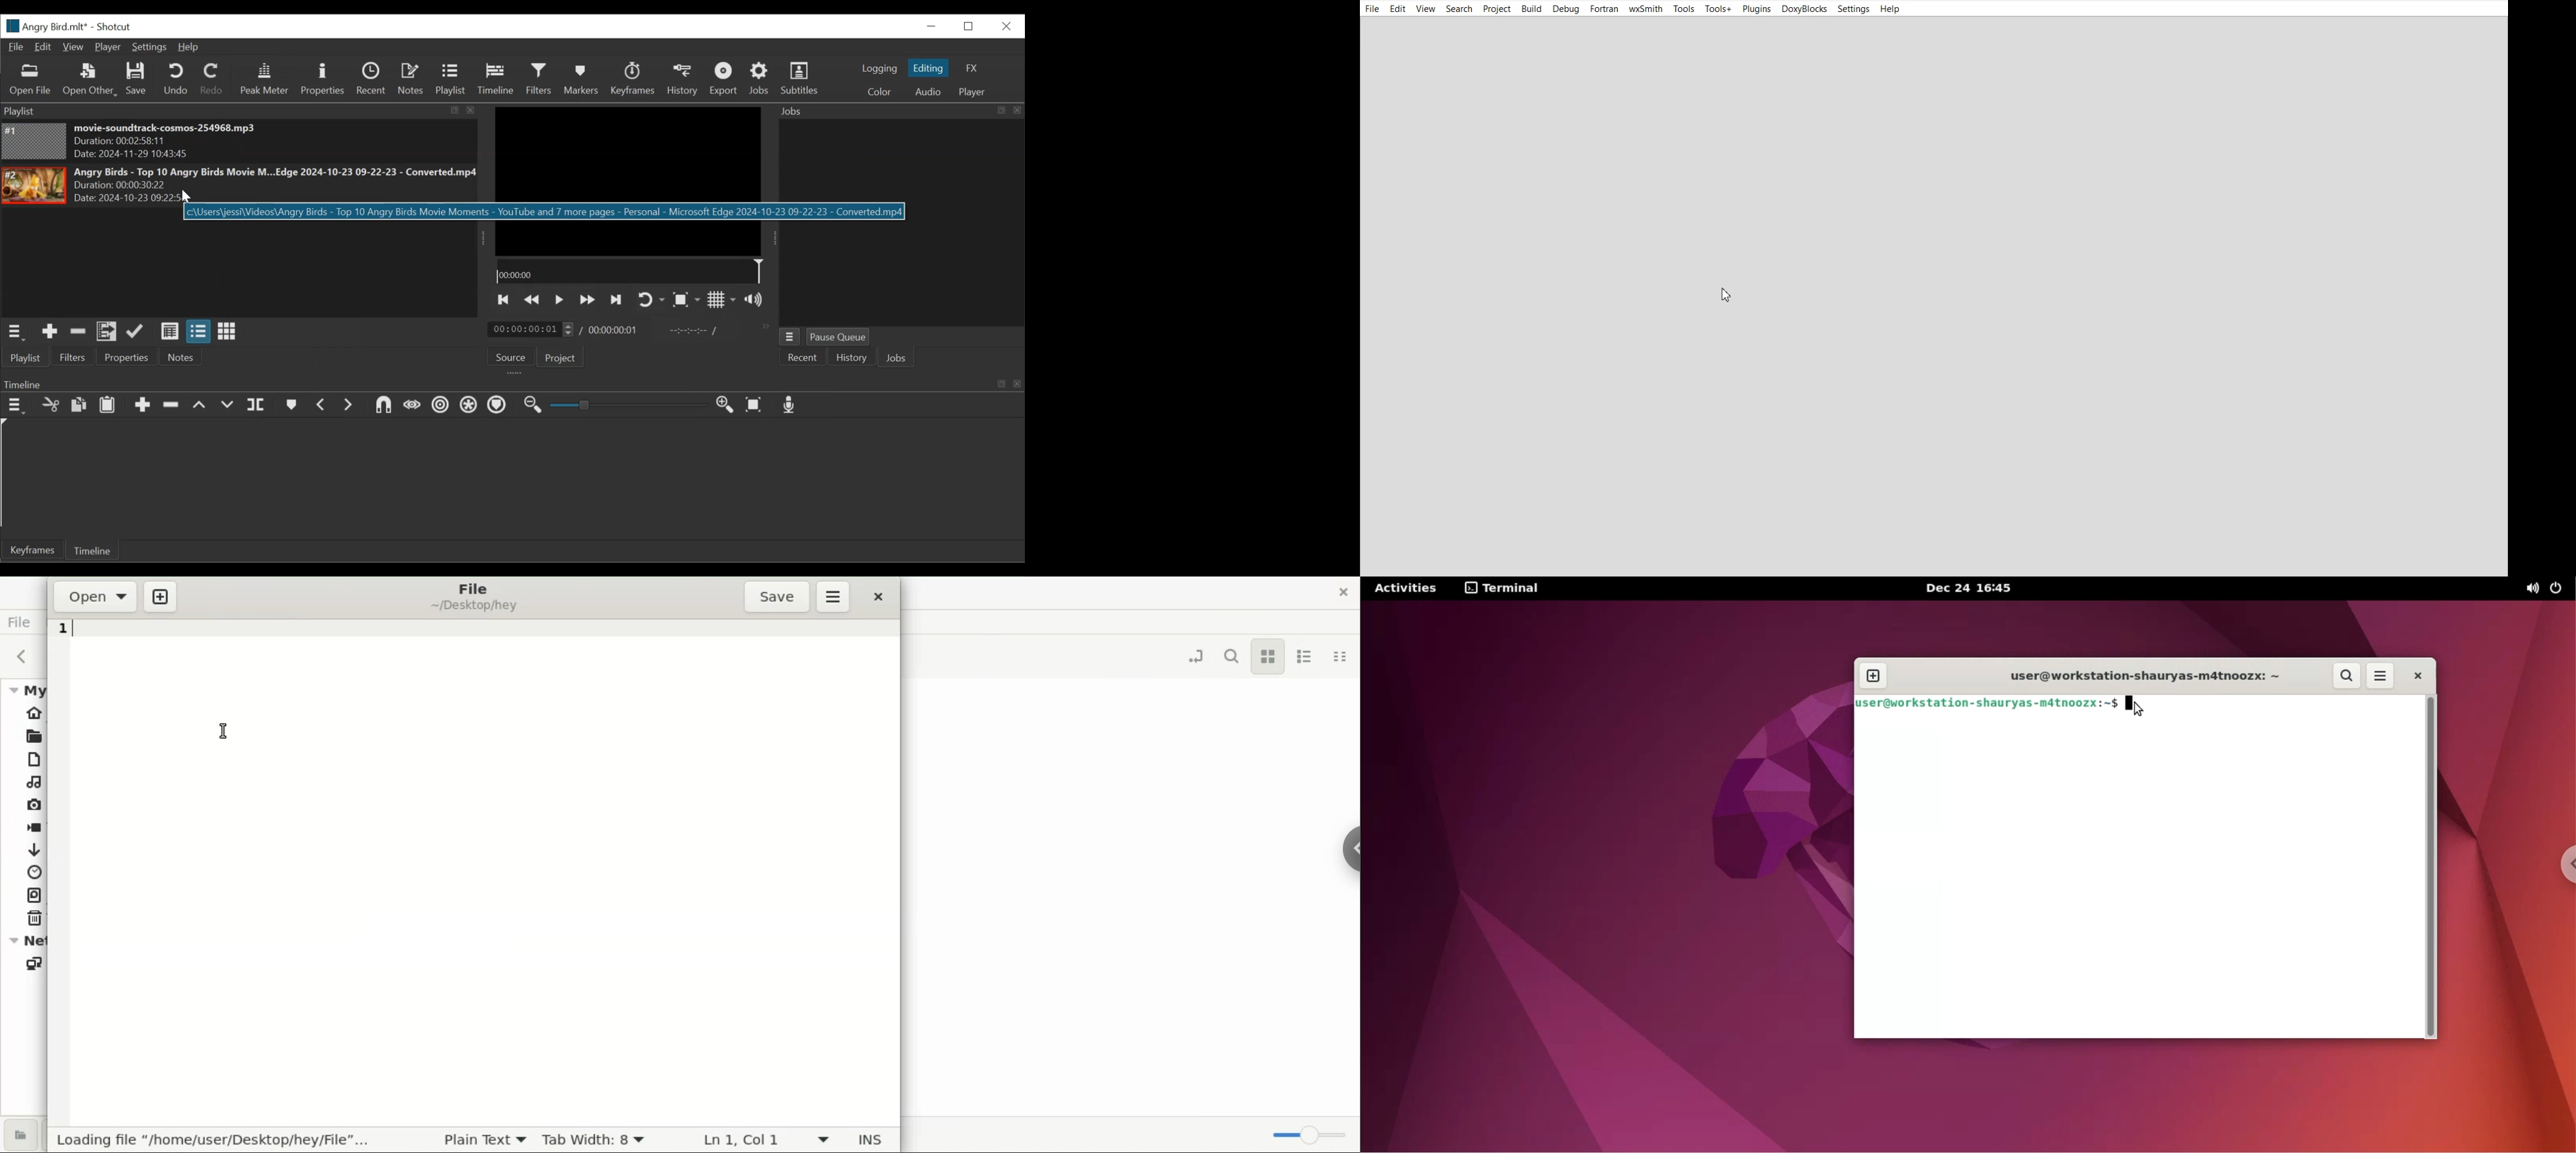 The image size is (2576, 1176). I want to click on save, so click(778, 598).